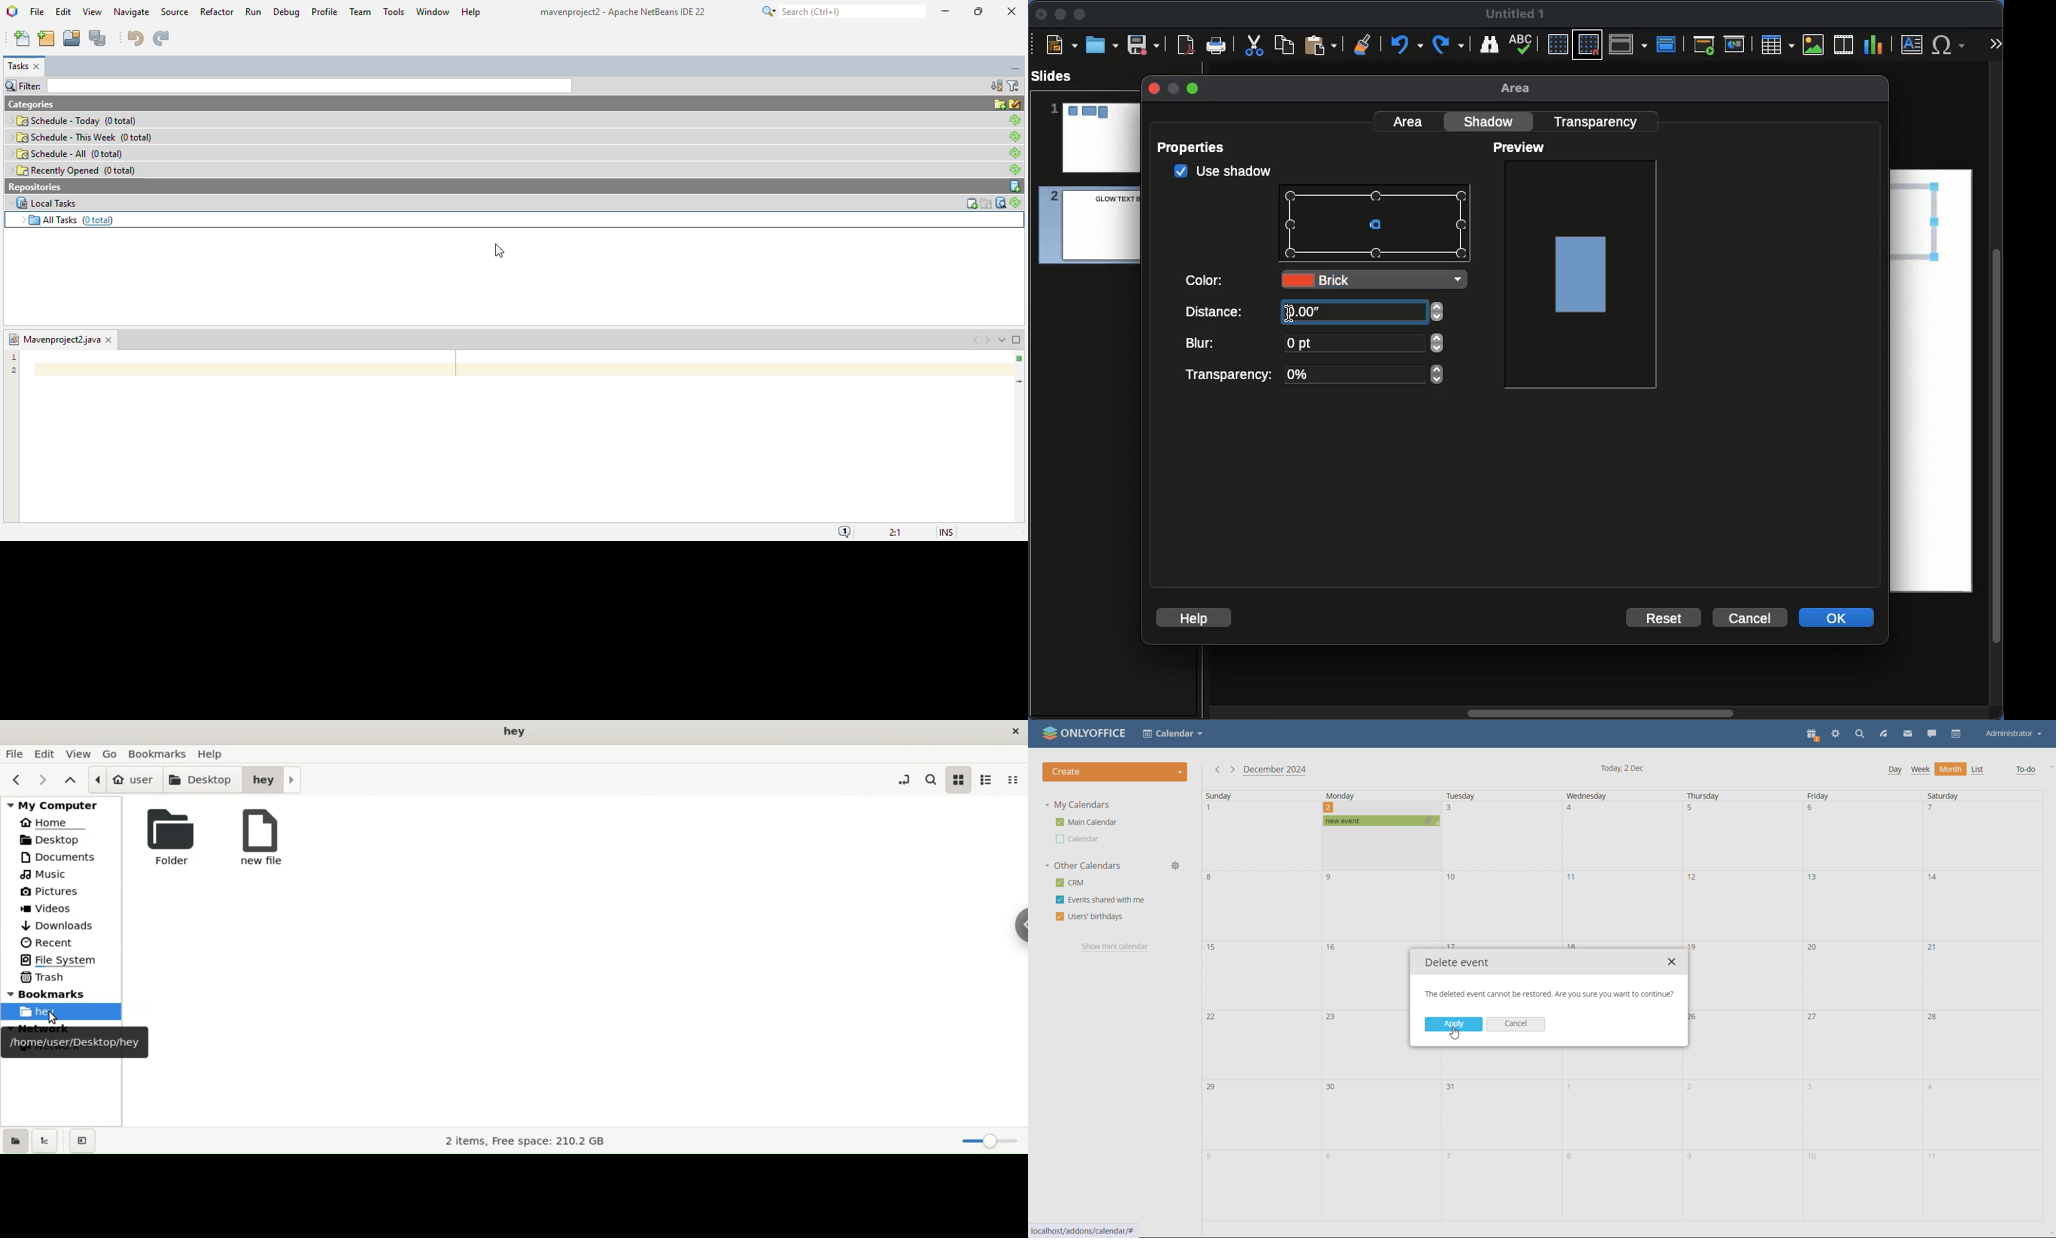  Describe the element at coordinates (946, 534) in the screenshot. I see `insert mode` at that location.